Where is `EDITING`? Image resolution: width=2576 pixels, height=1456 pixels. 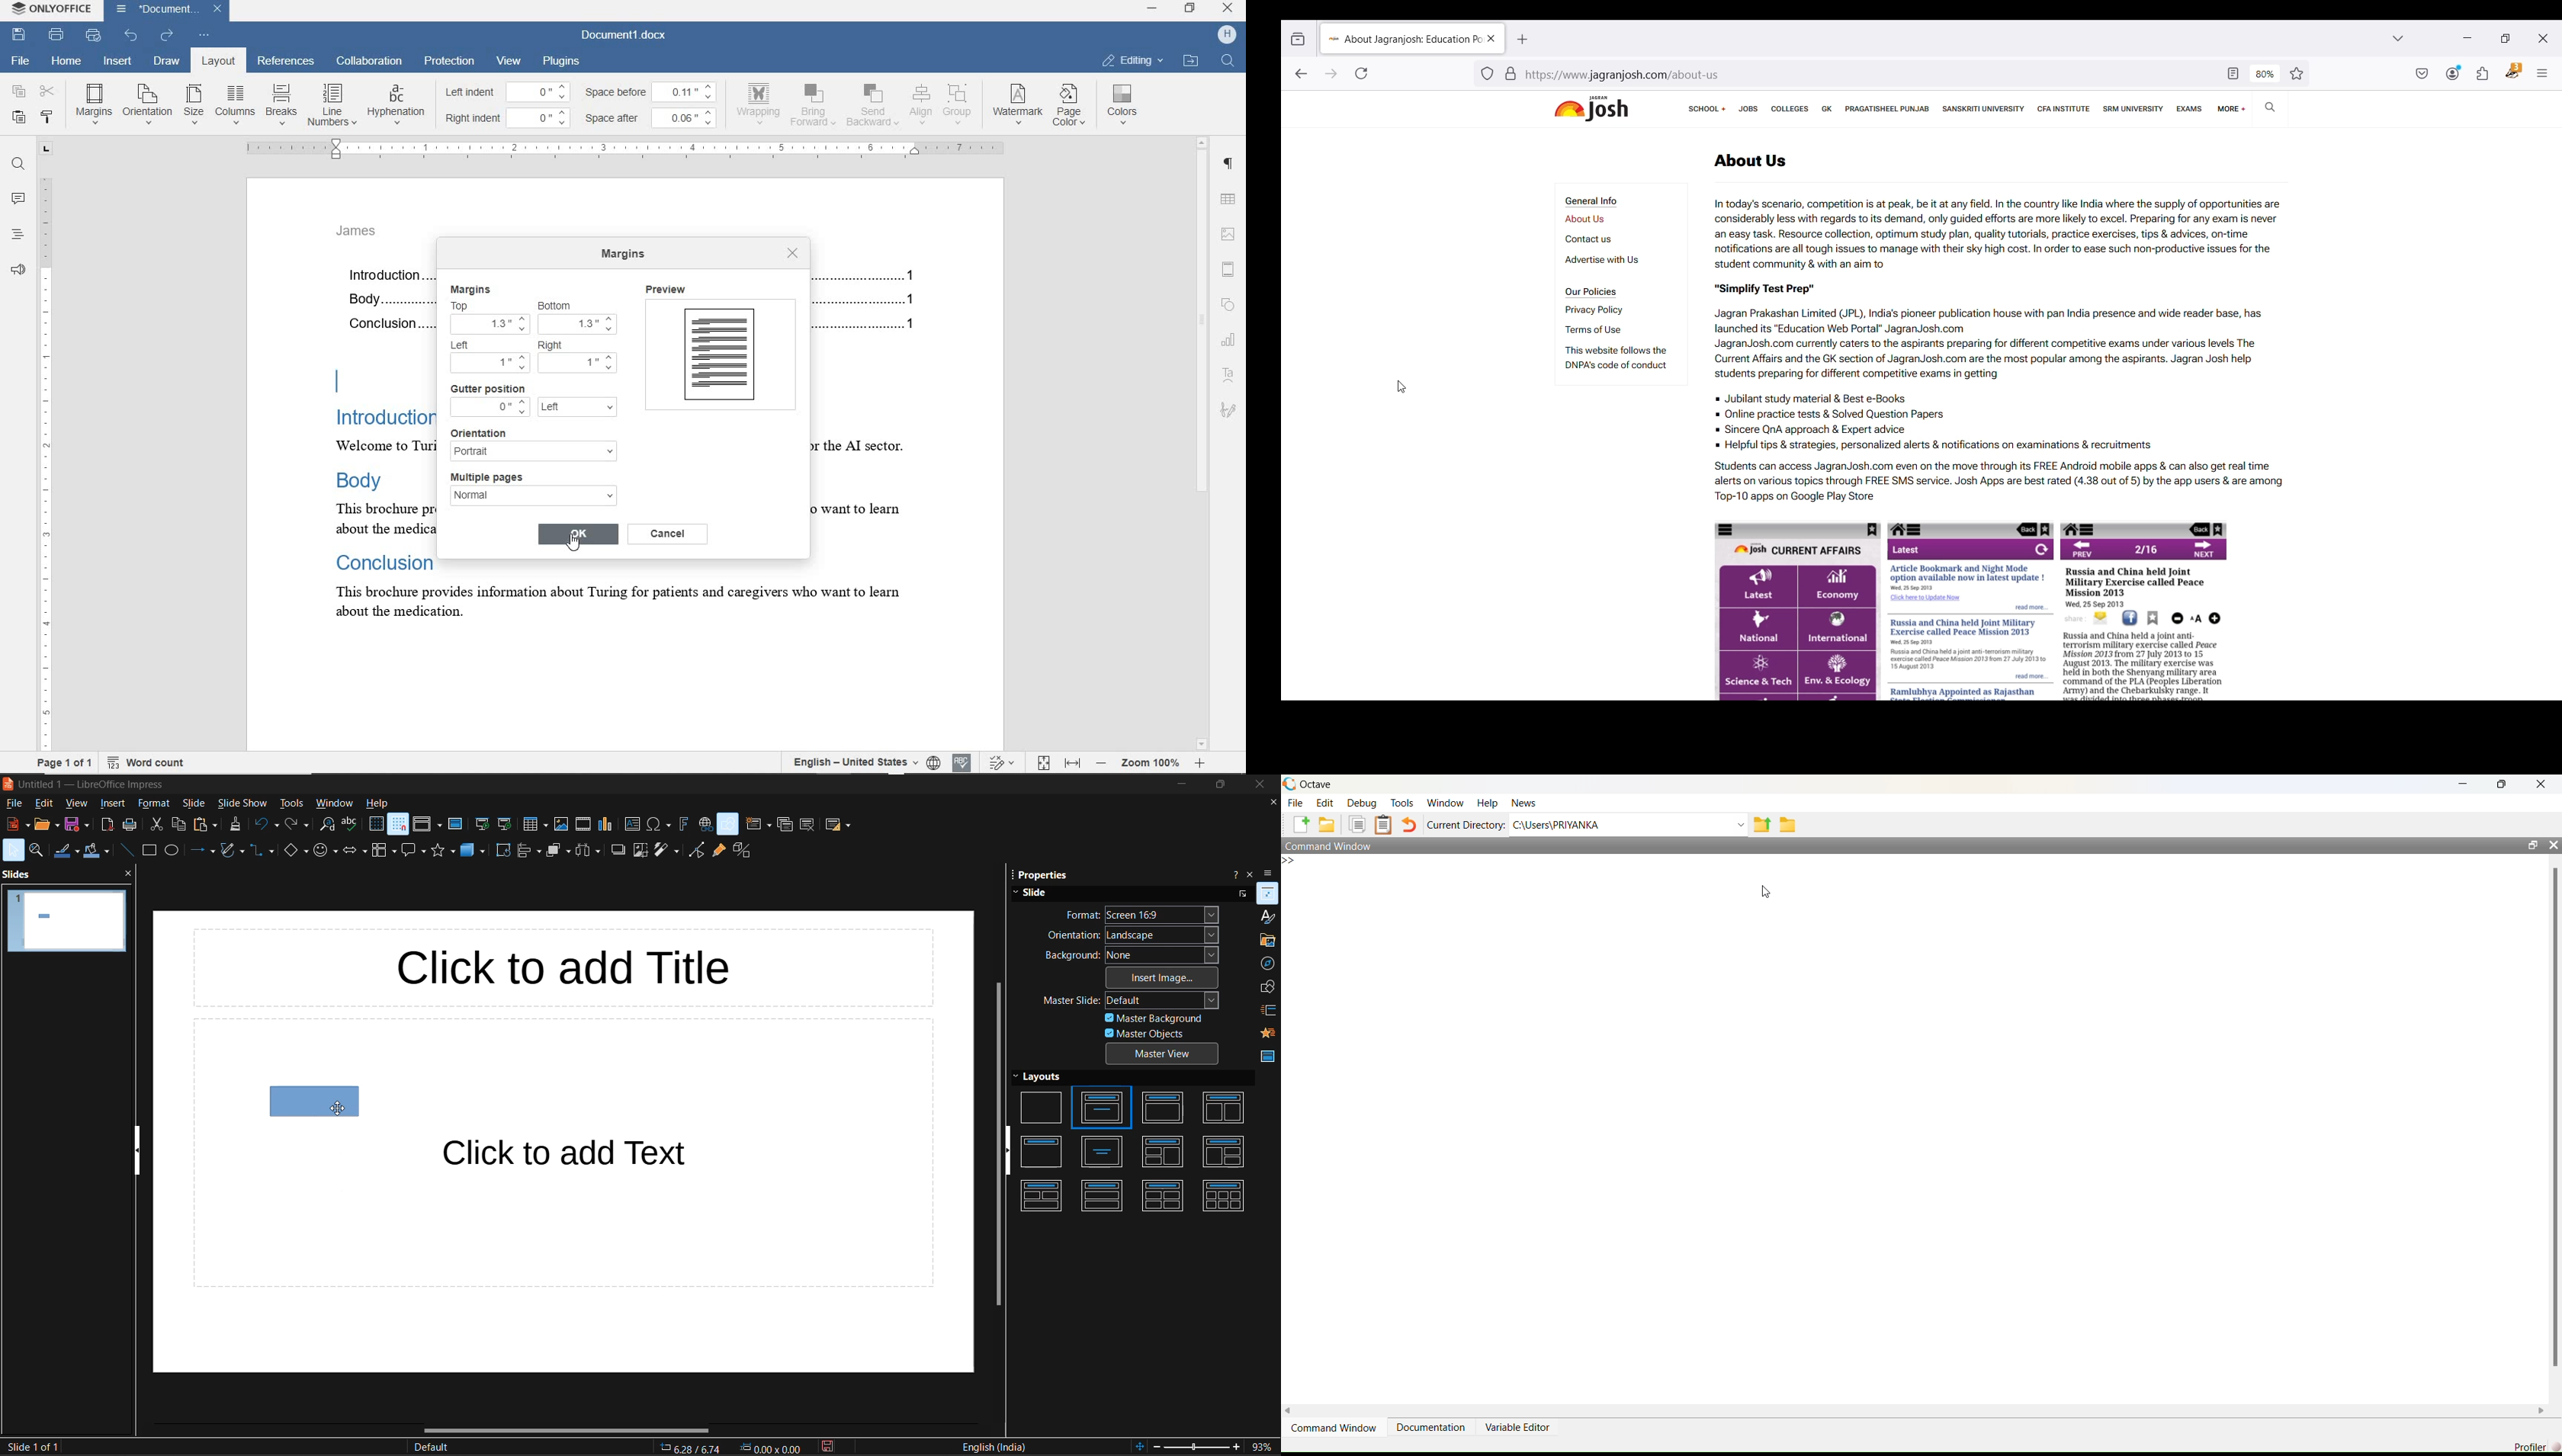 EDITING is located at coordinates (1133, 60).